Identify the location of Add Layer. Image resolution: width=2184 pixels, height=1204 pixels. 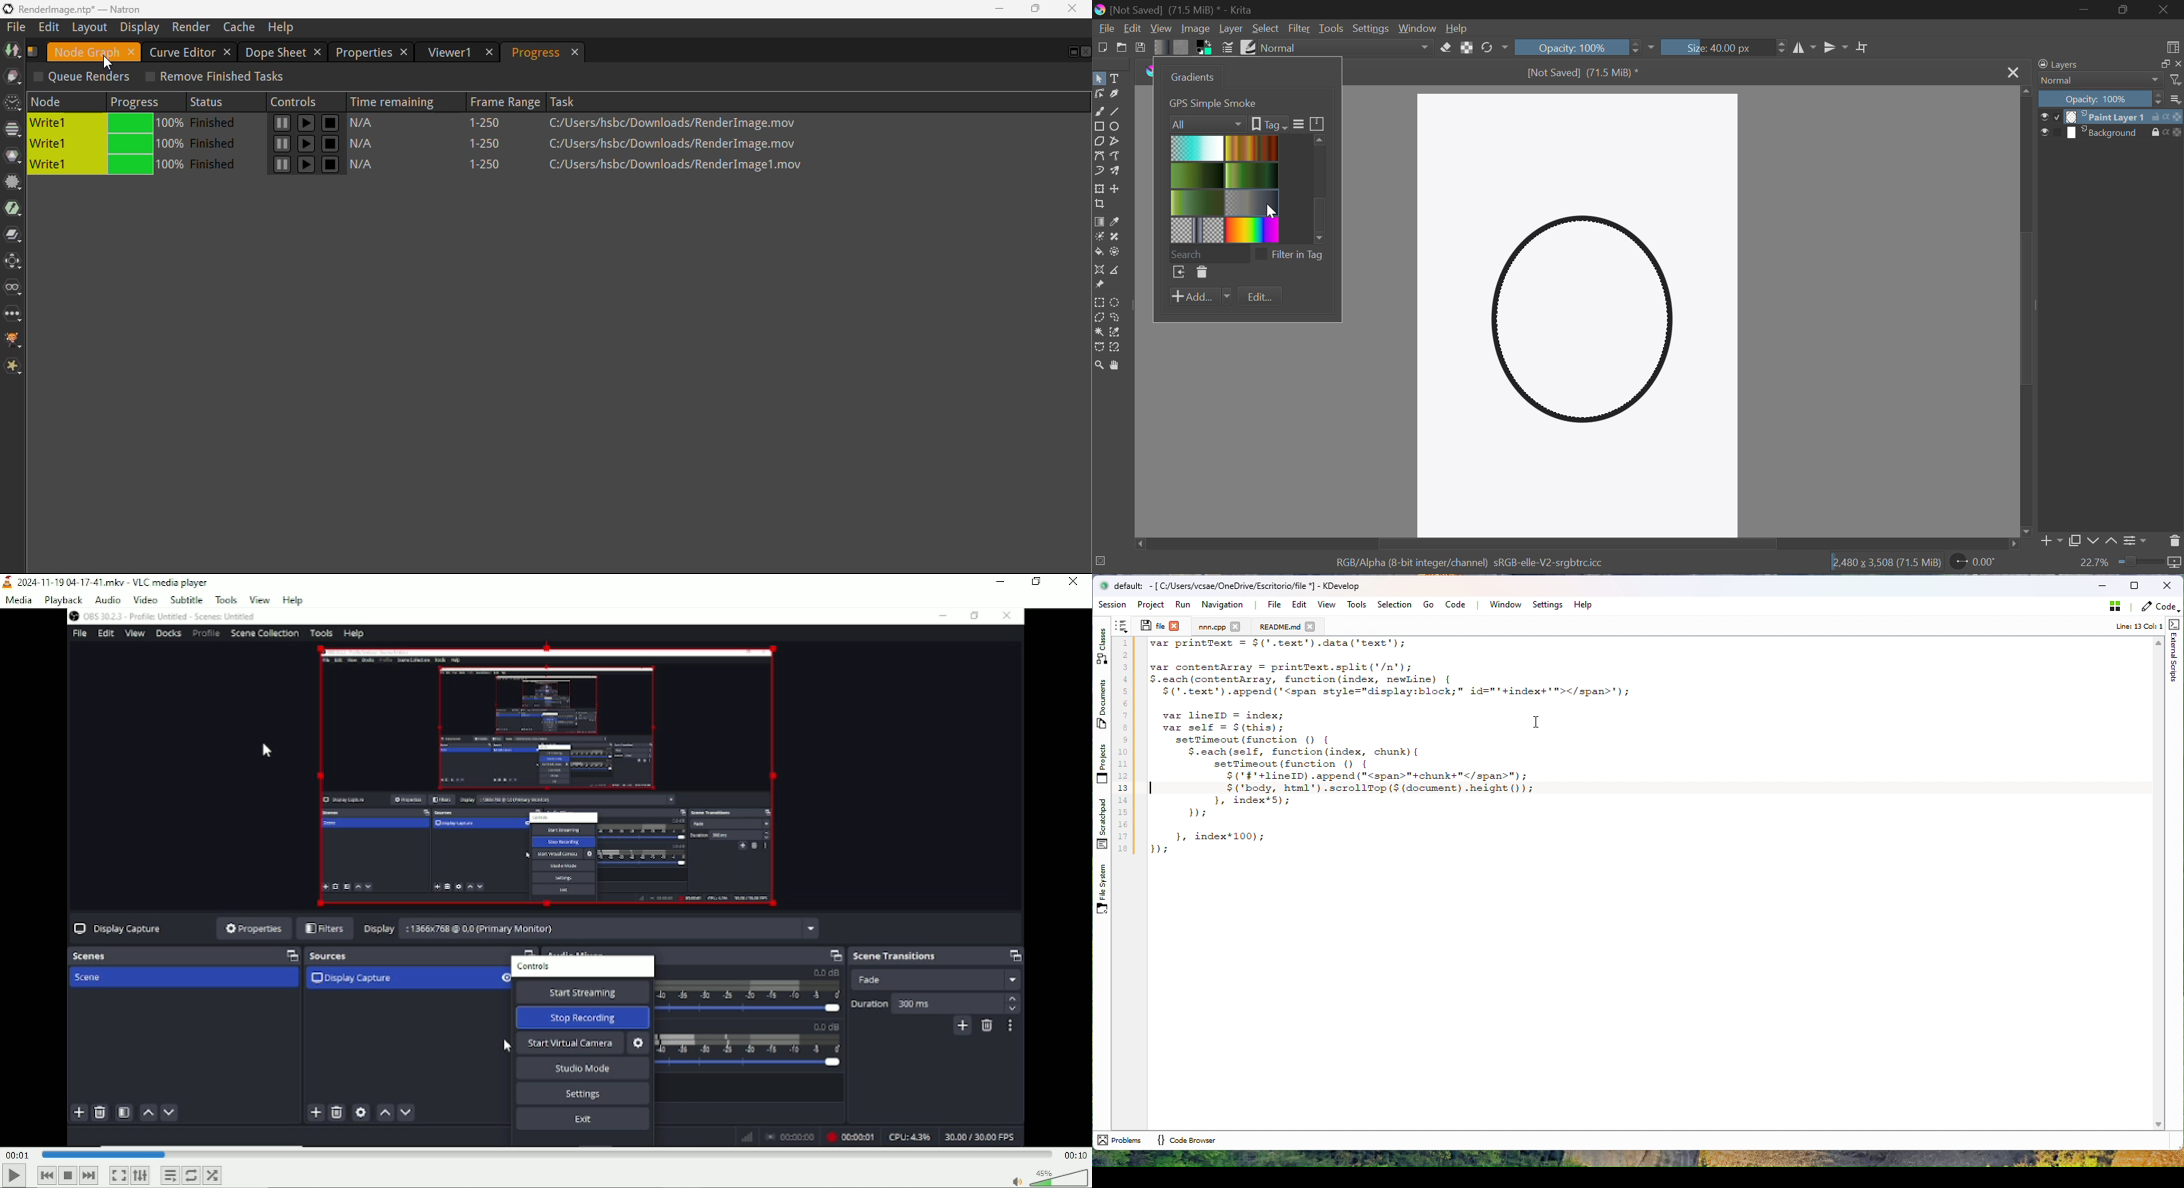
(2051, 542).